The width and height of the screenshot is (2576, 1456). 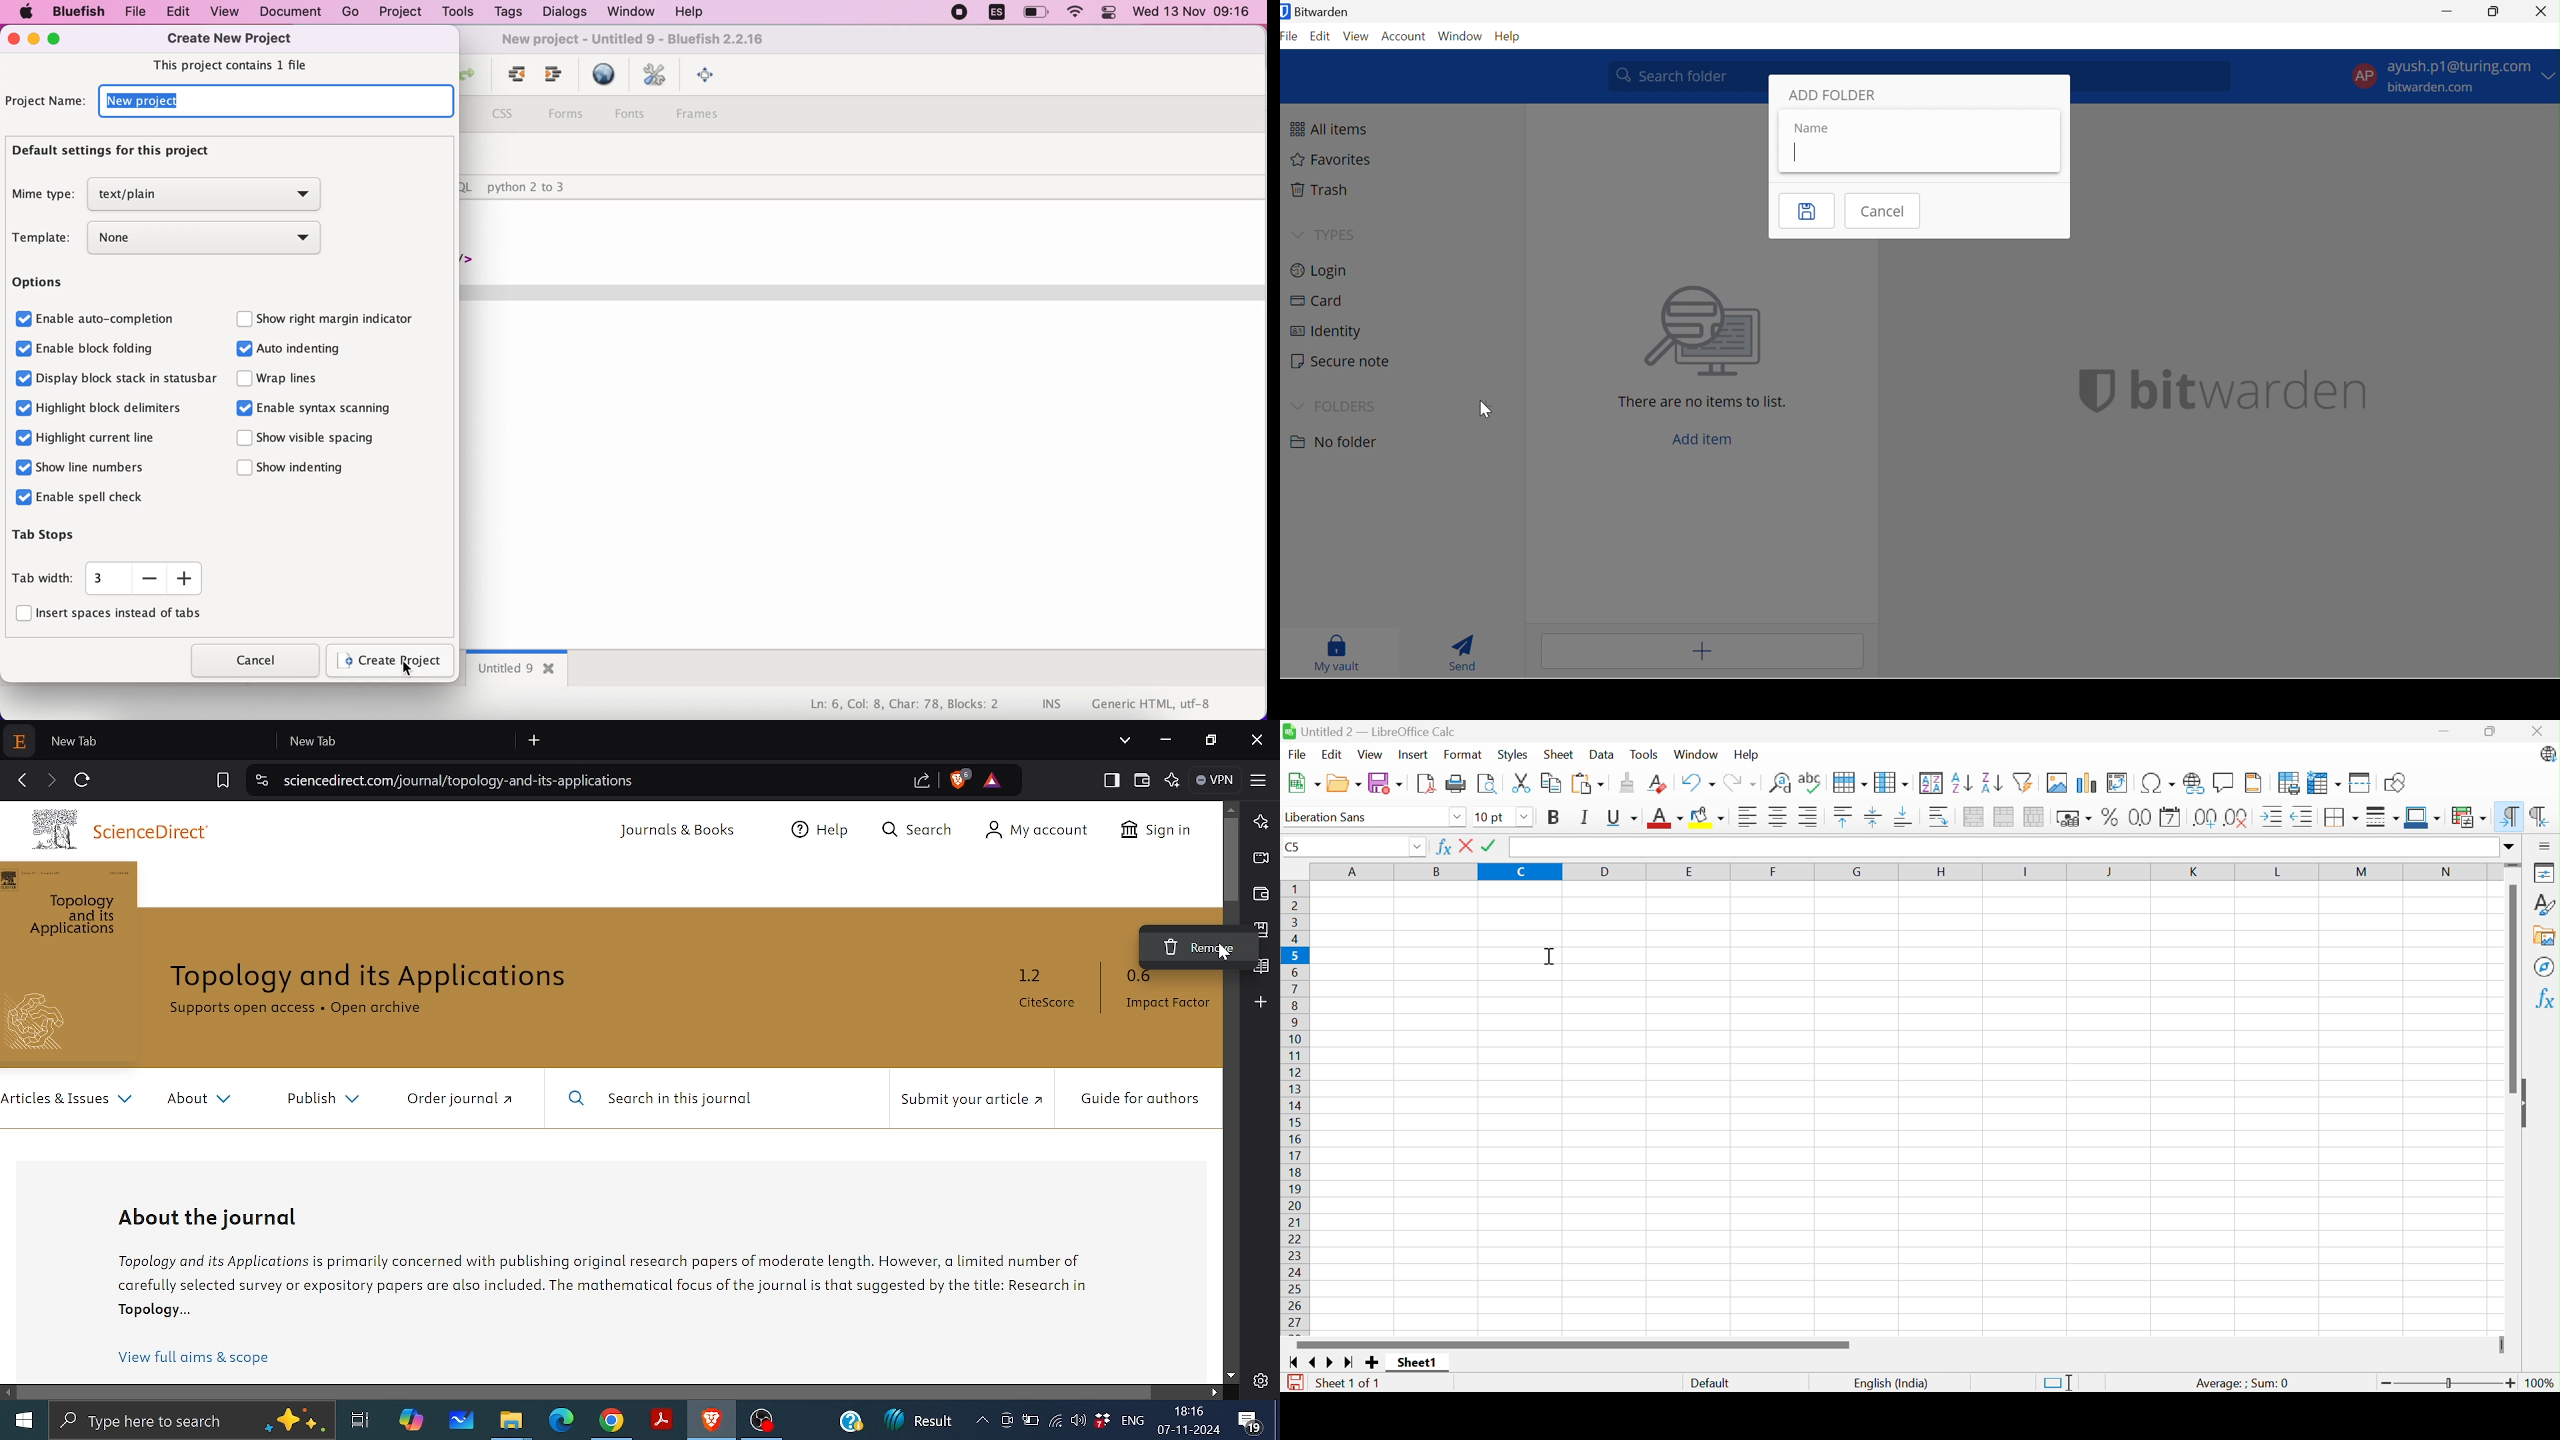 What do you see at coordinates (1305, 784) in the screenshot?
I see `New` at bounding box center [1305, 784].